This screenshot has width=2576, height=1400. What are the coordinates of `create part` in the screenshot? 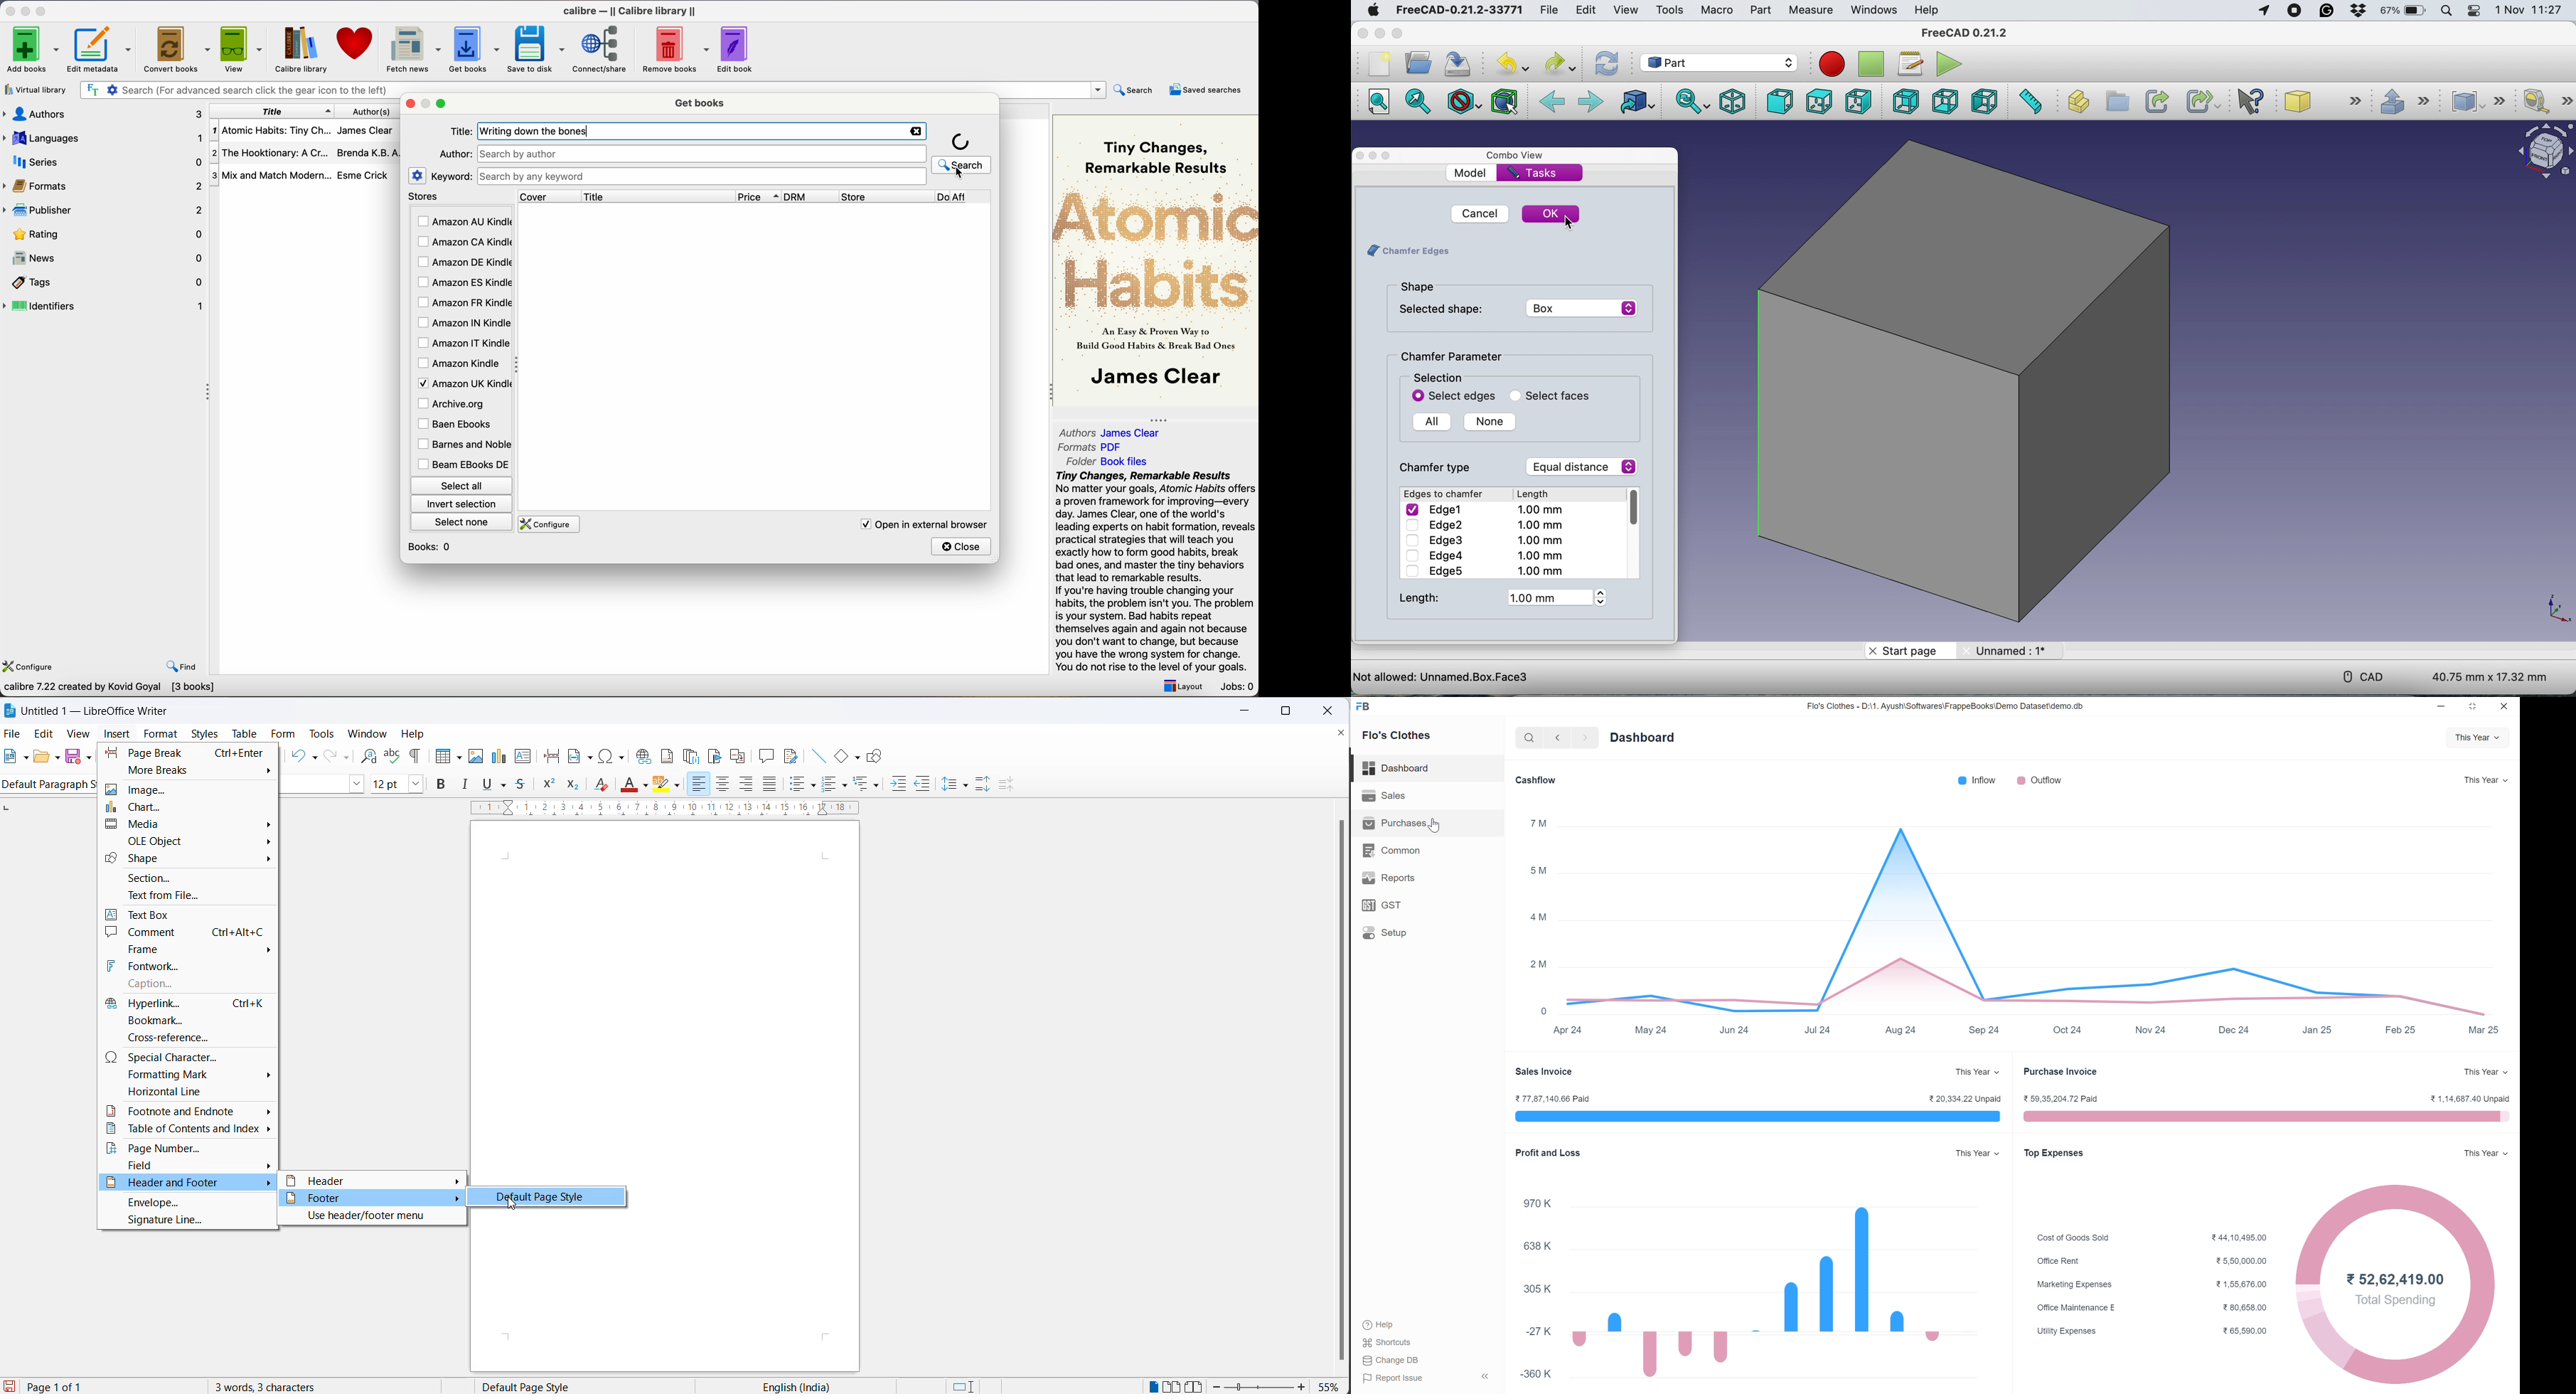 It's located at (2079, 101).